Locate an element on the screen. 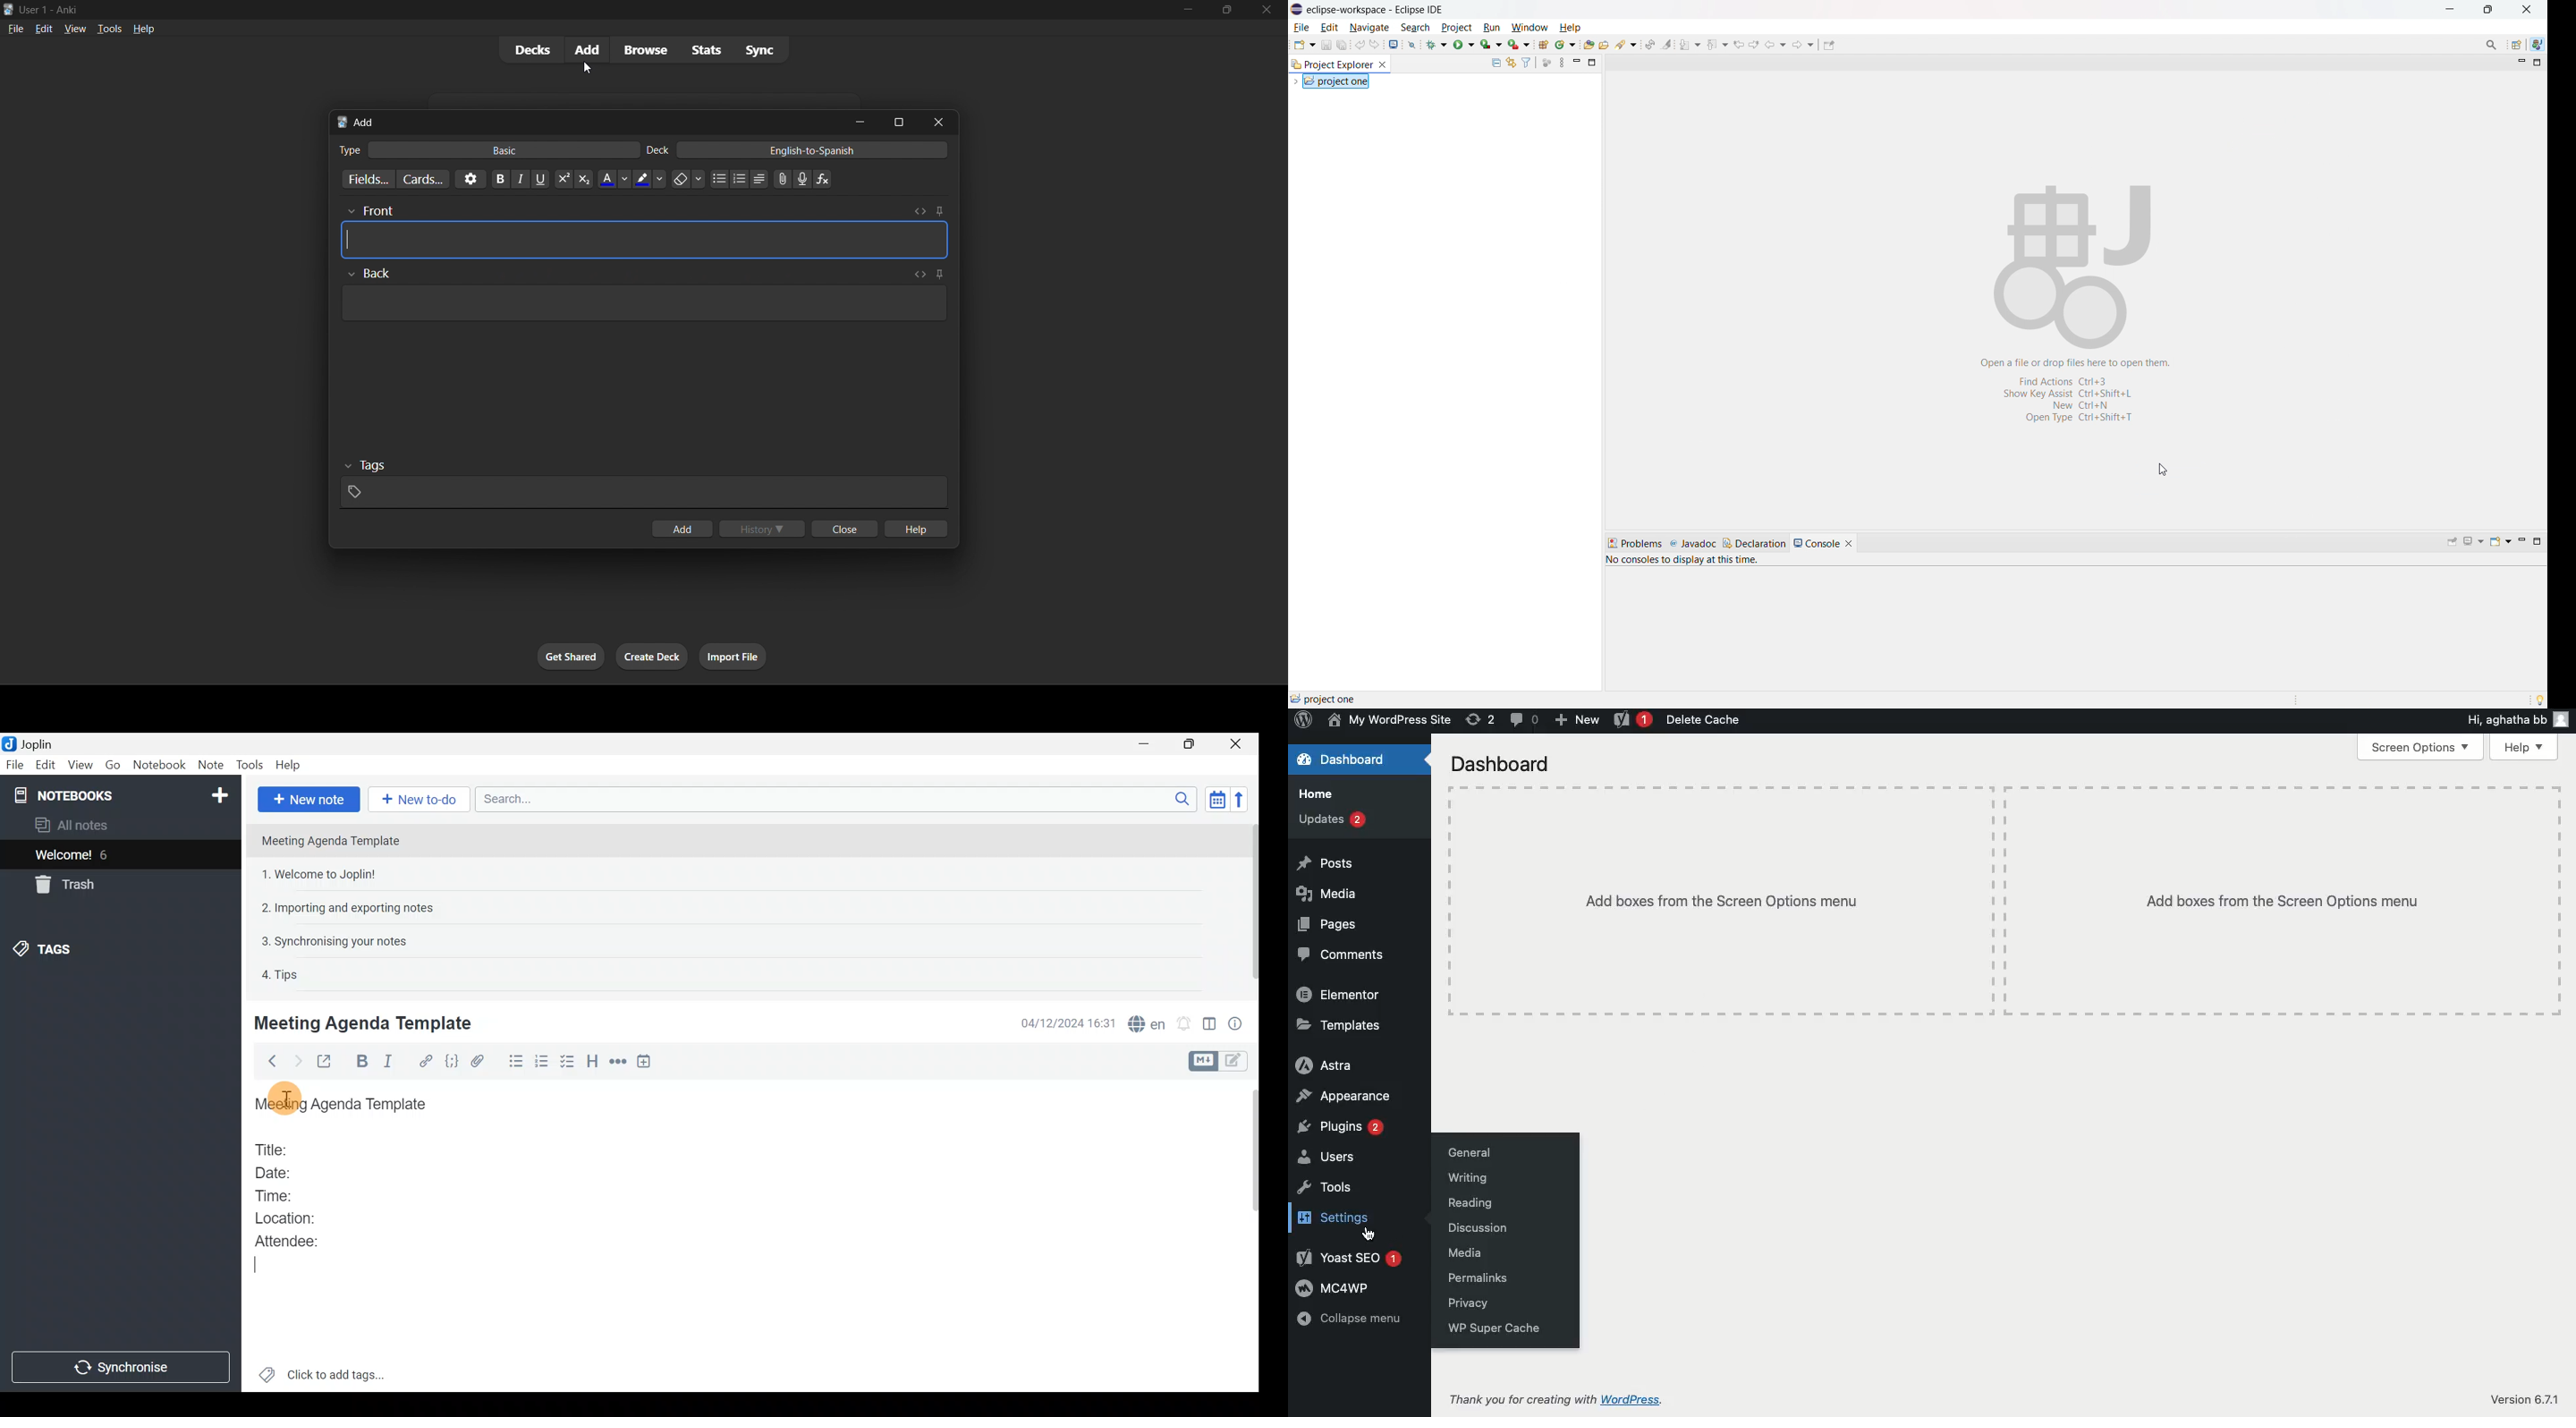  Media is located at coordinates (1328, 894).